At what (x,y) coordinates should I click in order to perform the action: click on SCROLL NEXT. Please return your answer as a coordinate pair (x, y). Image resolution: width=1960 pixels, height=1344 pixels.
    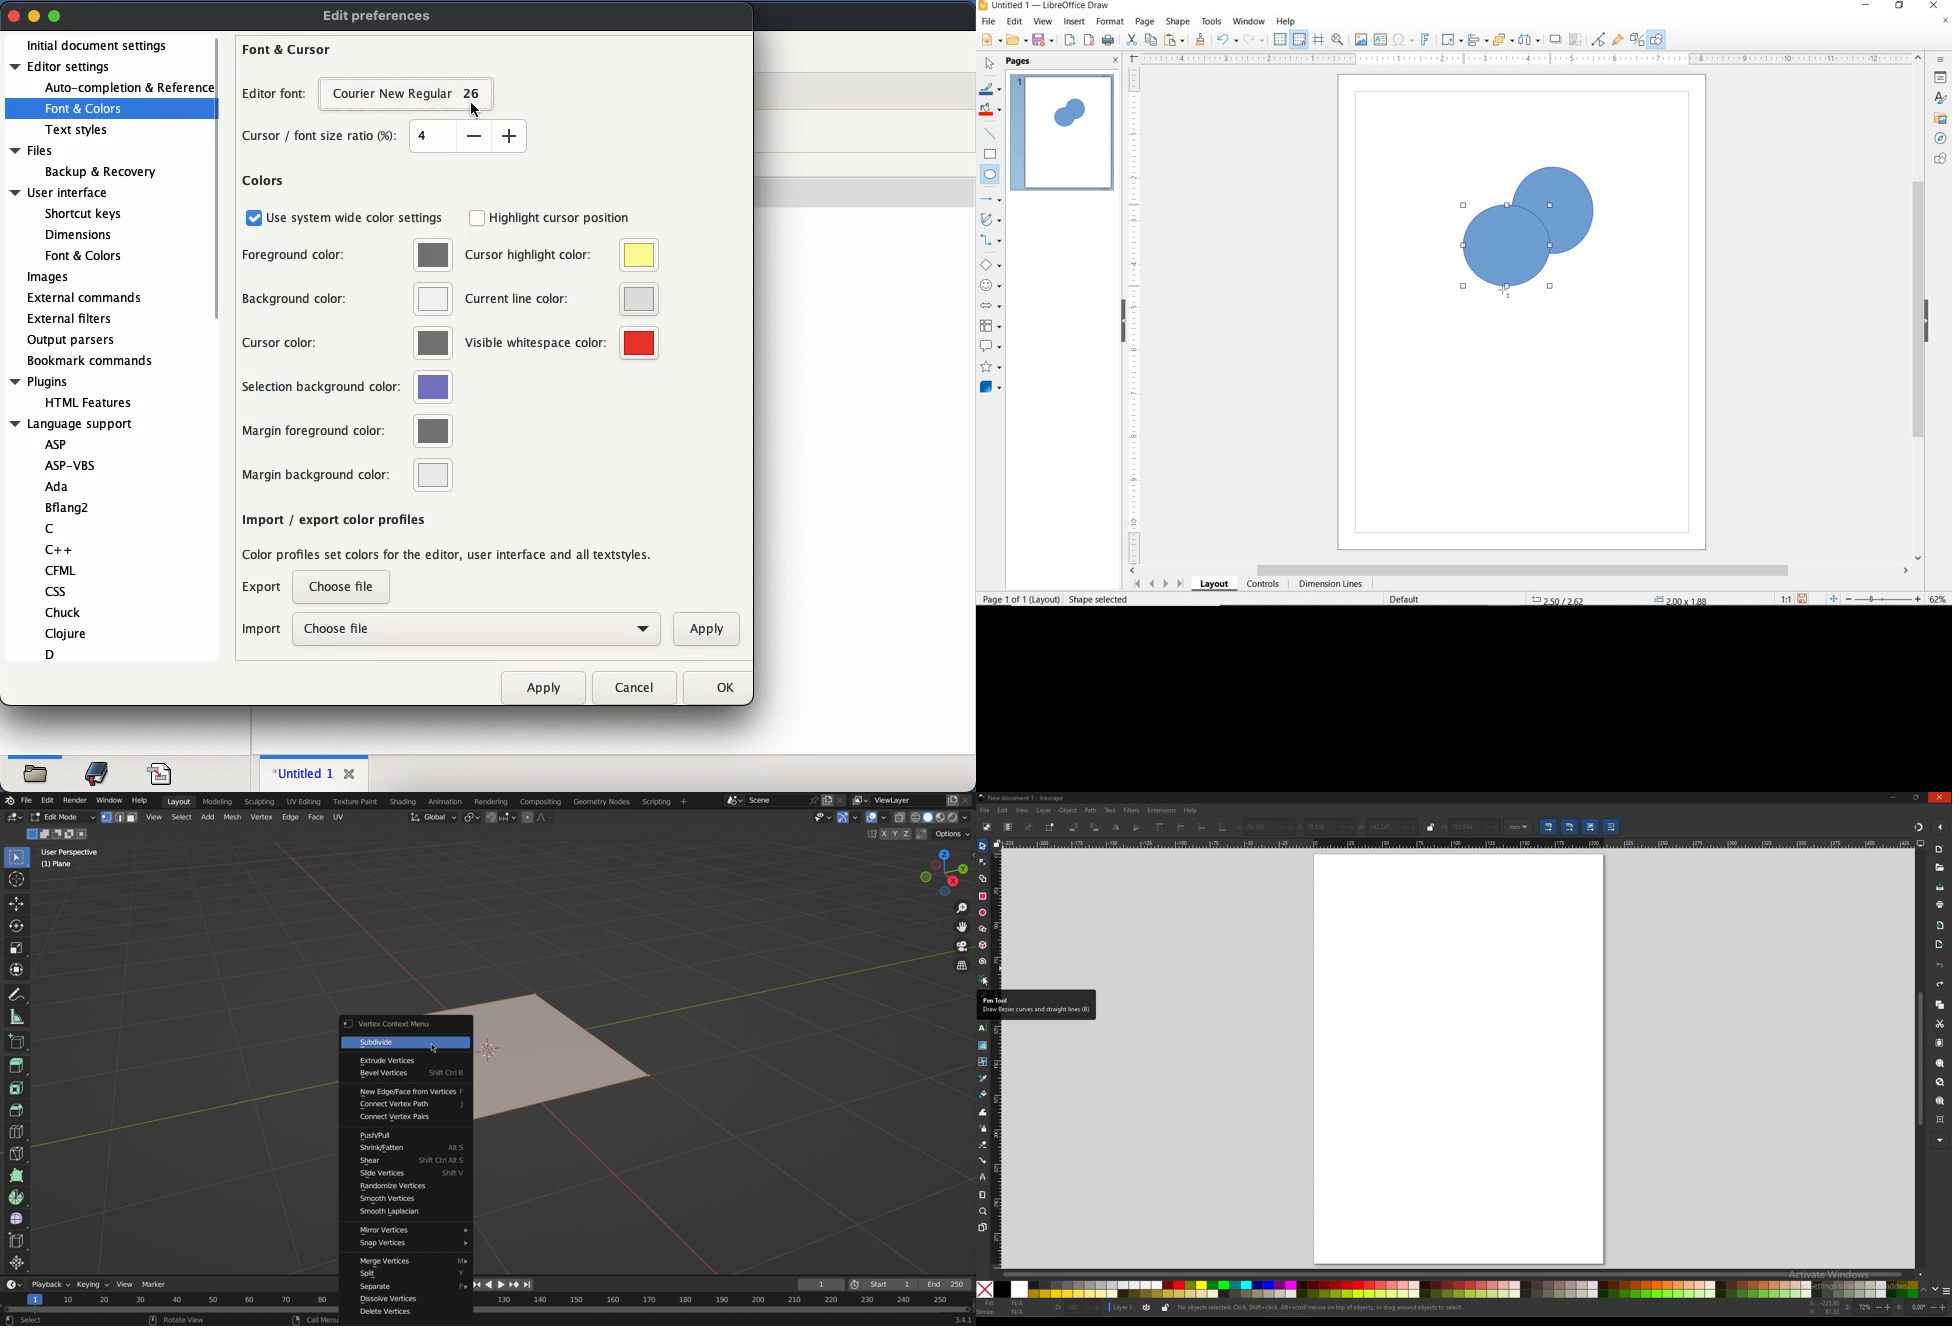
    Looking at the image, I should click on (1157, 584).